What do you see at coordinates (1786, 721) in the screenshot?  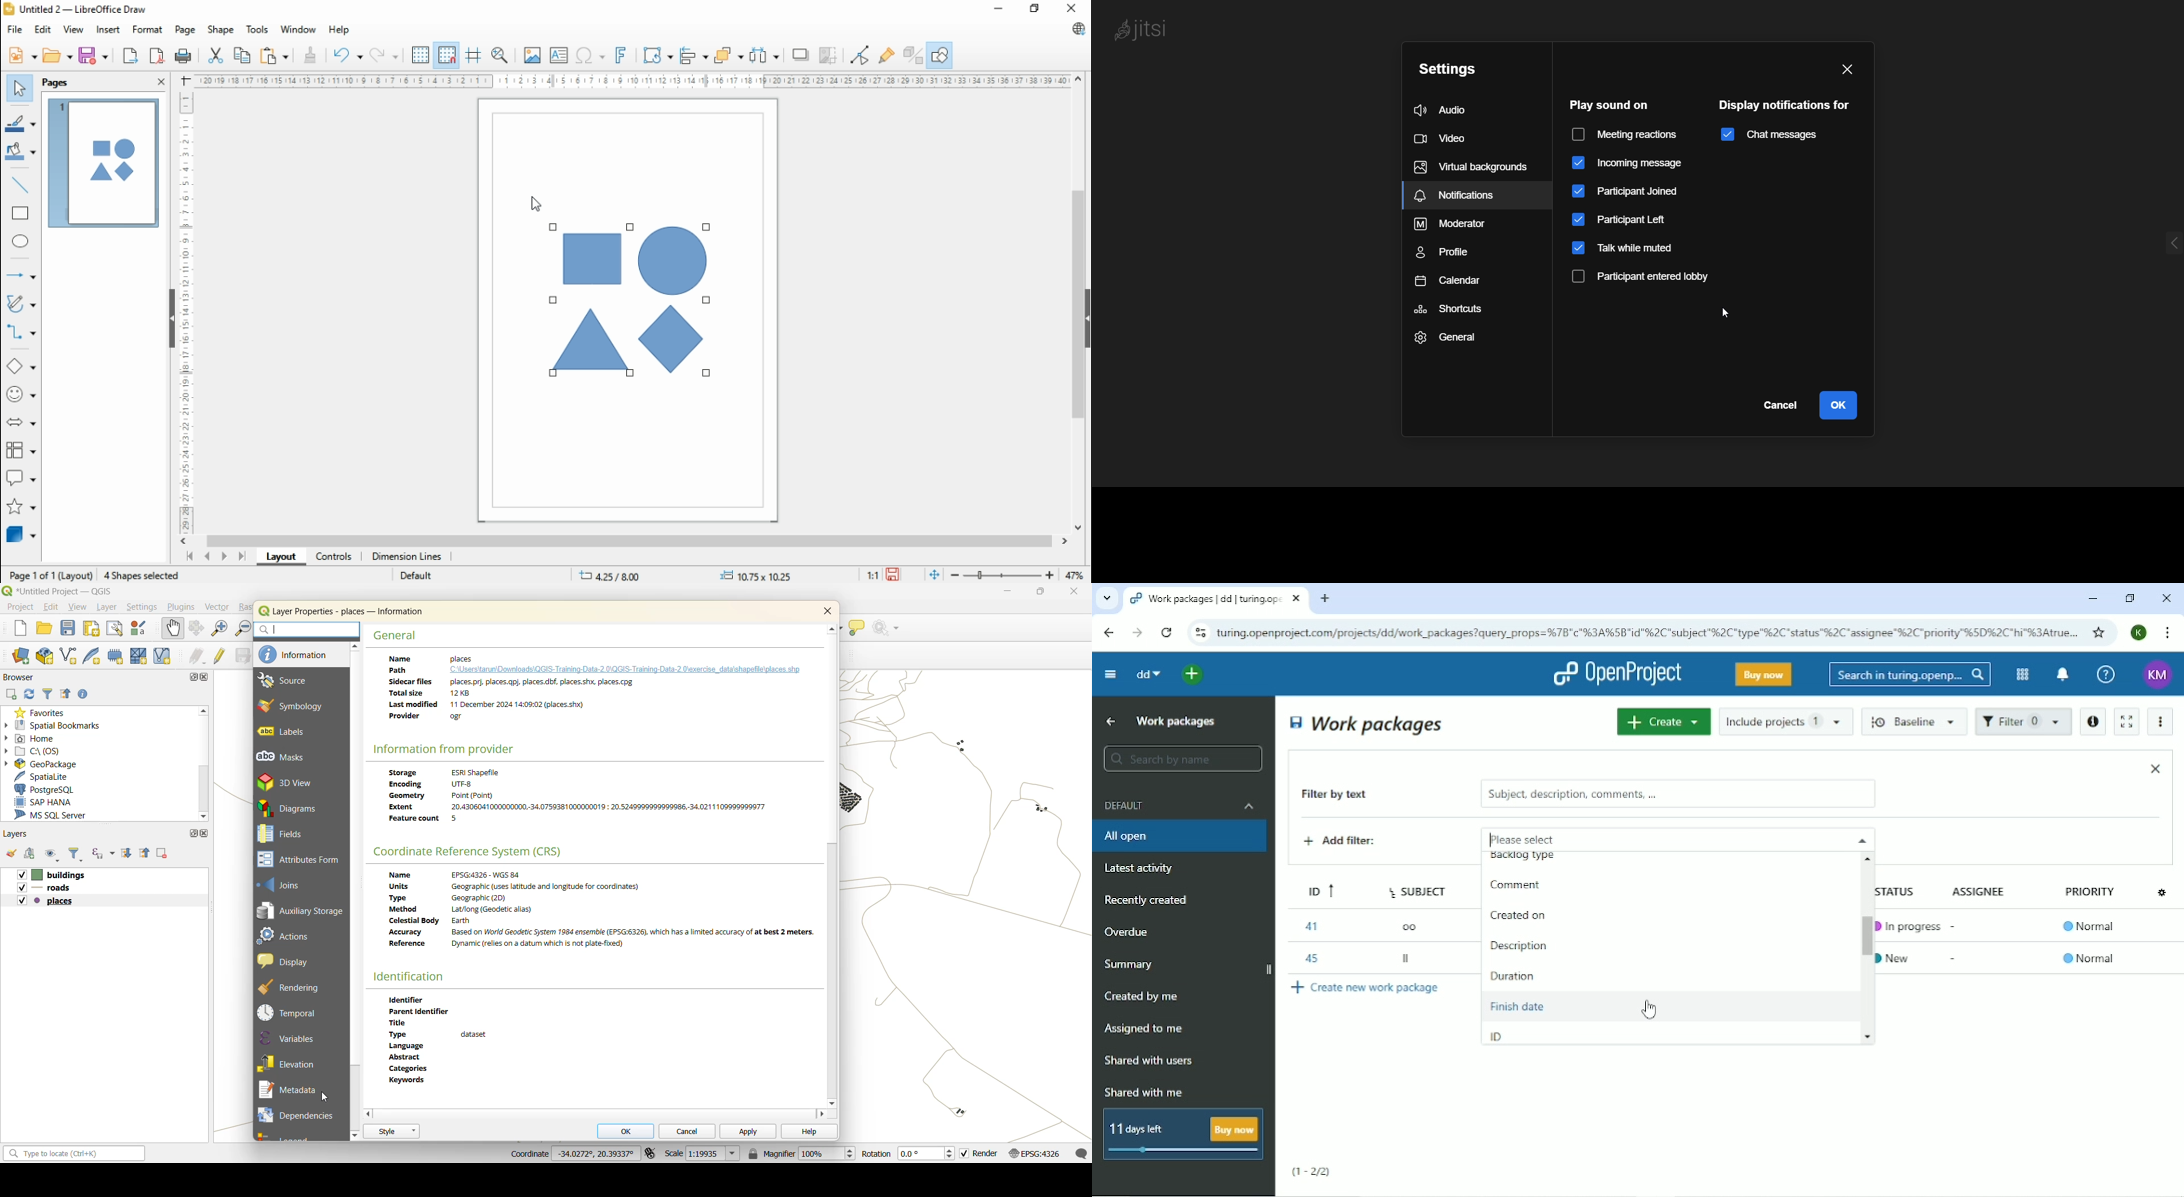 I see `Include projects 1` at bounding box center [1786, 721].